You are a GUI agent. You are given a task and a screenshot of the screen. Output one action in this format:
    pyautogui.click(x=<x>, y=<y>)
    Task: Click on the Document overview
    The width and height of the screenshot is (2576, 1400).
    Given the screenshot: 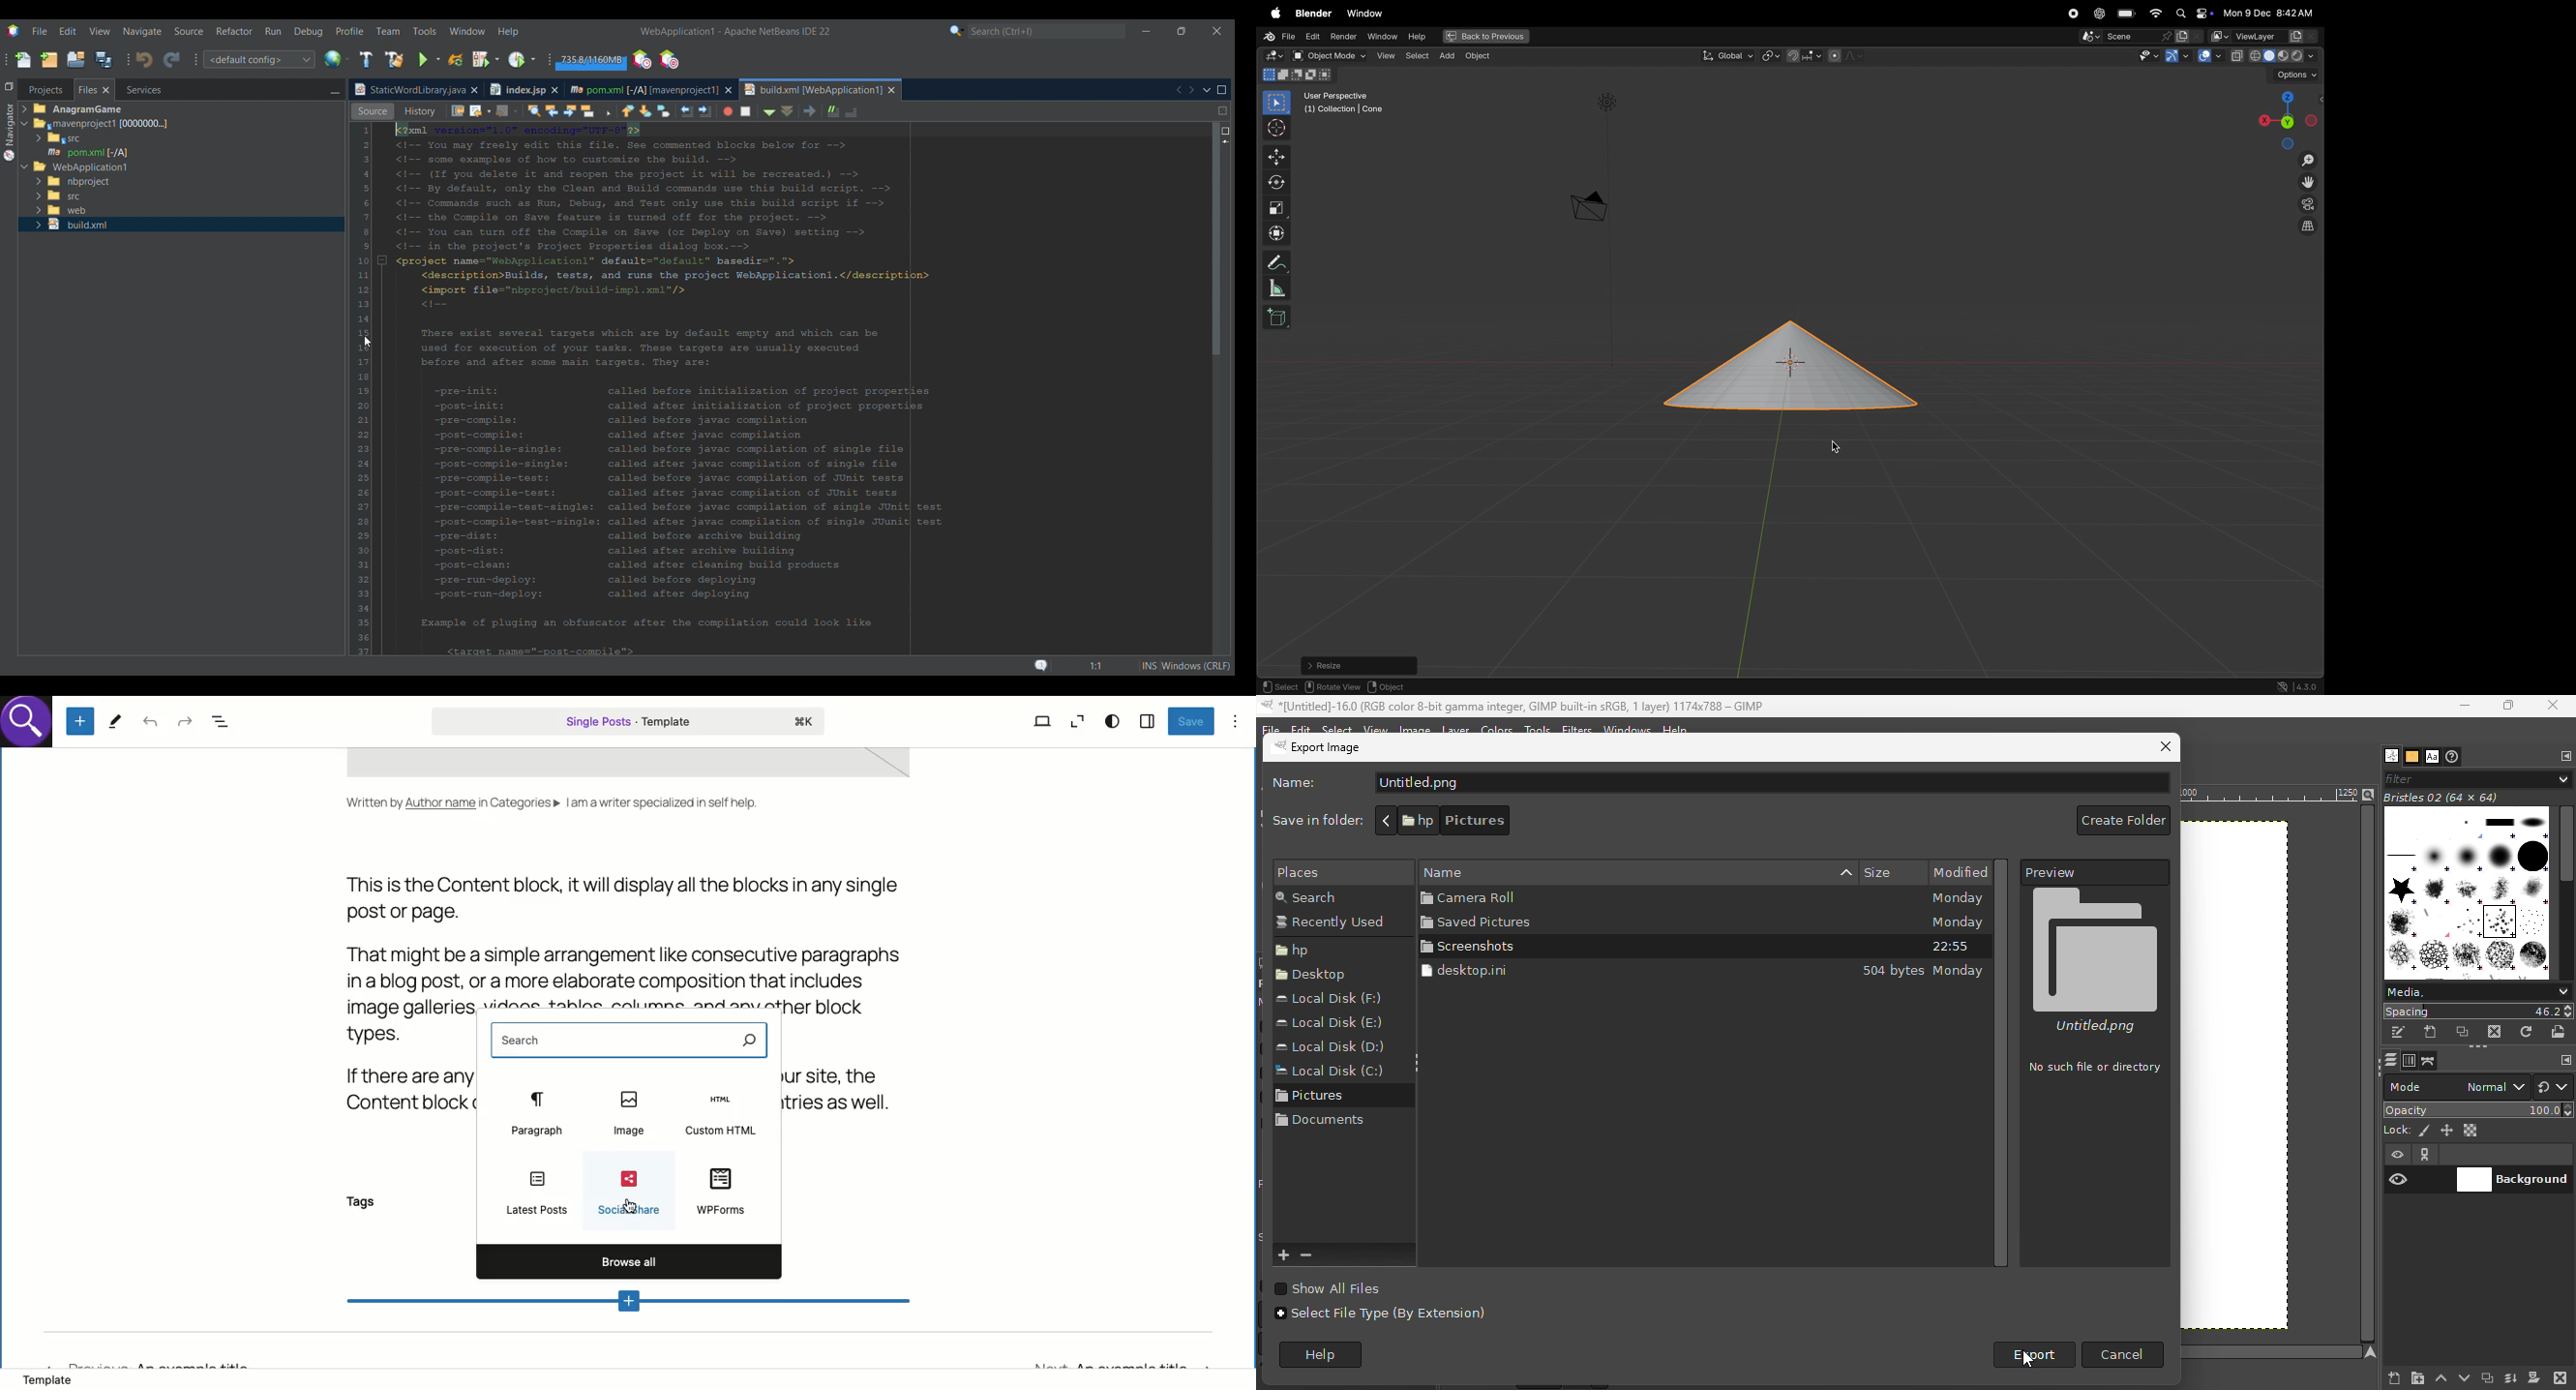 What is the action you would take?
    pyautogui.click(x=223, y=723)
    